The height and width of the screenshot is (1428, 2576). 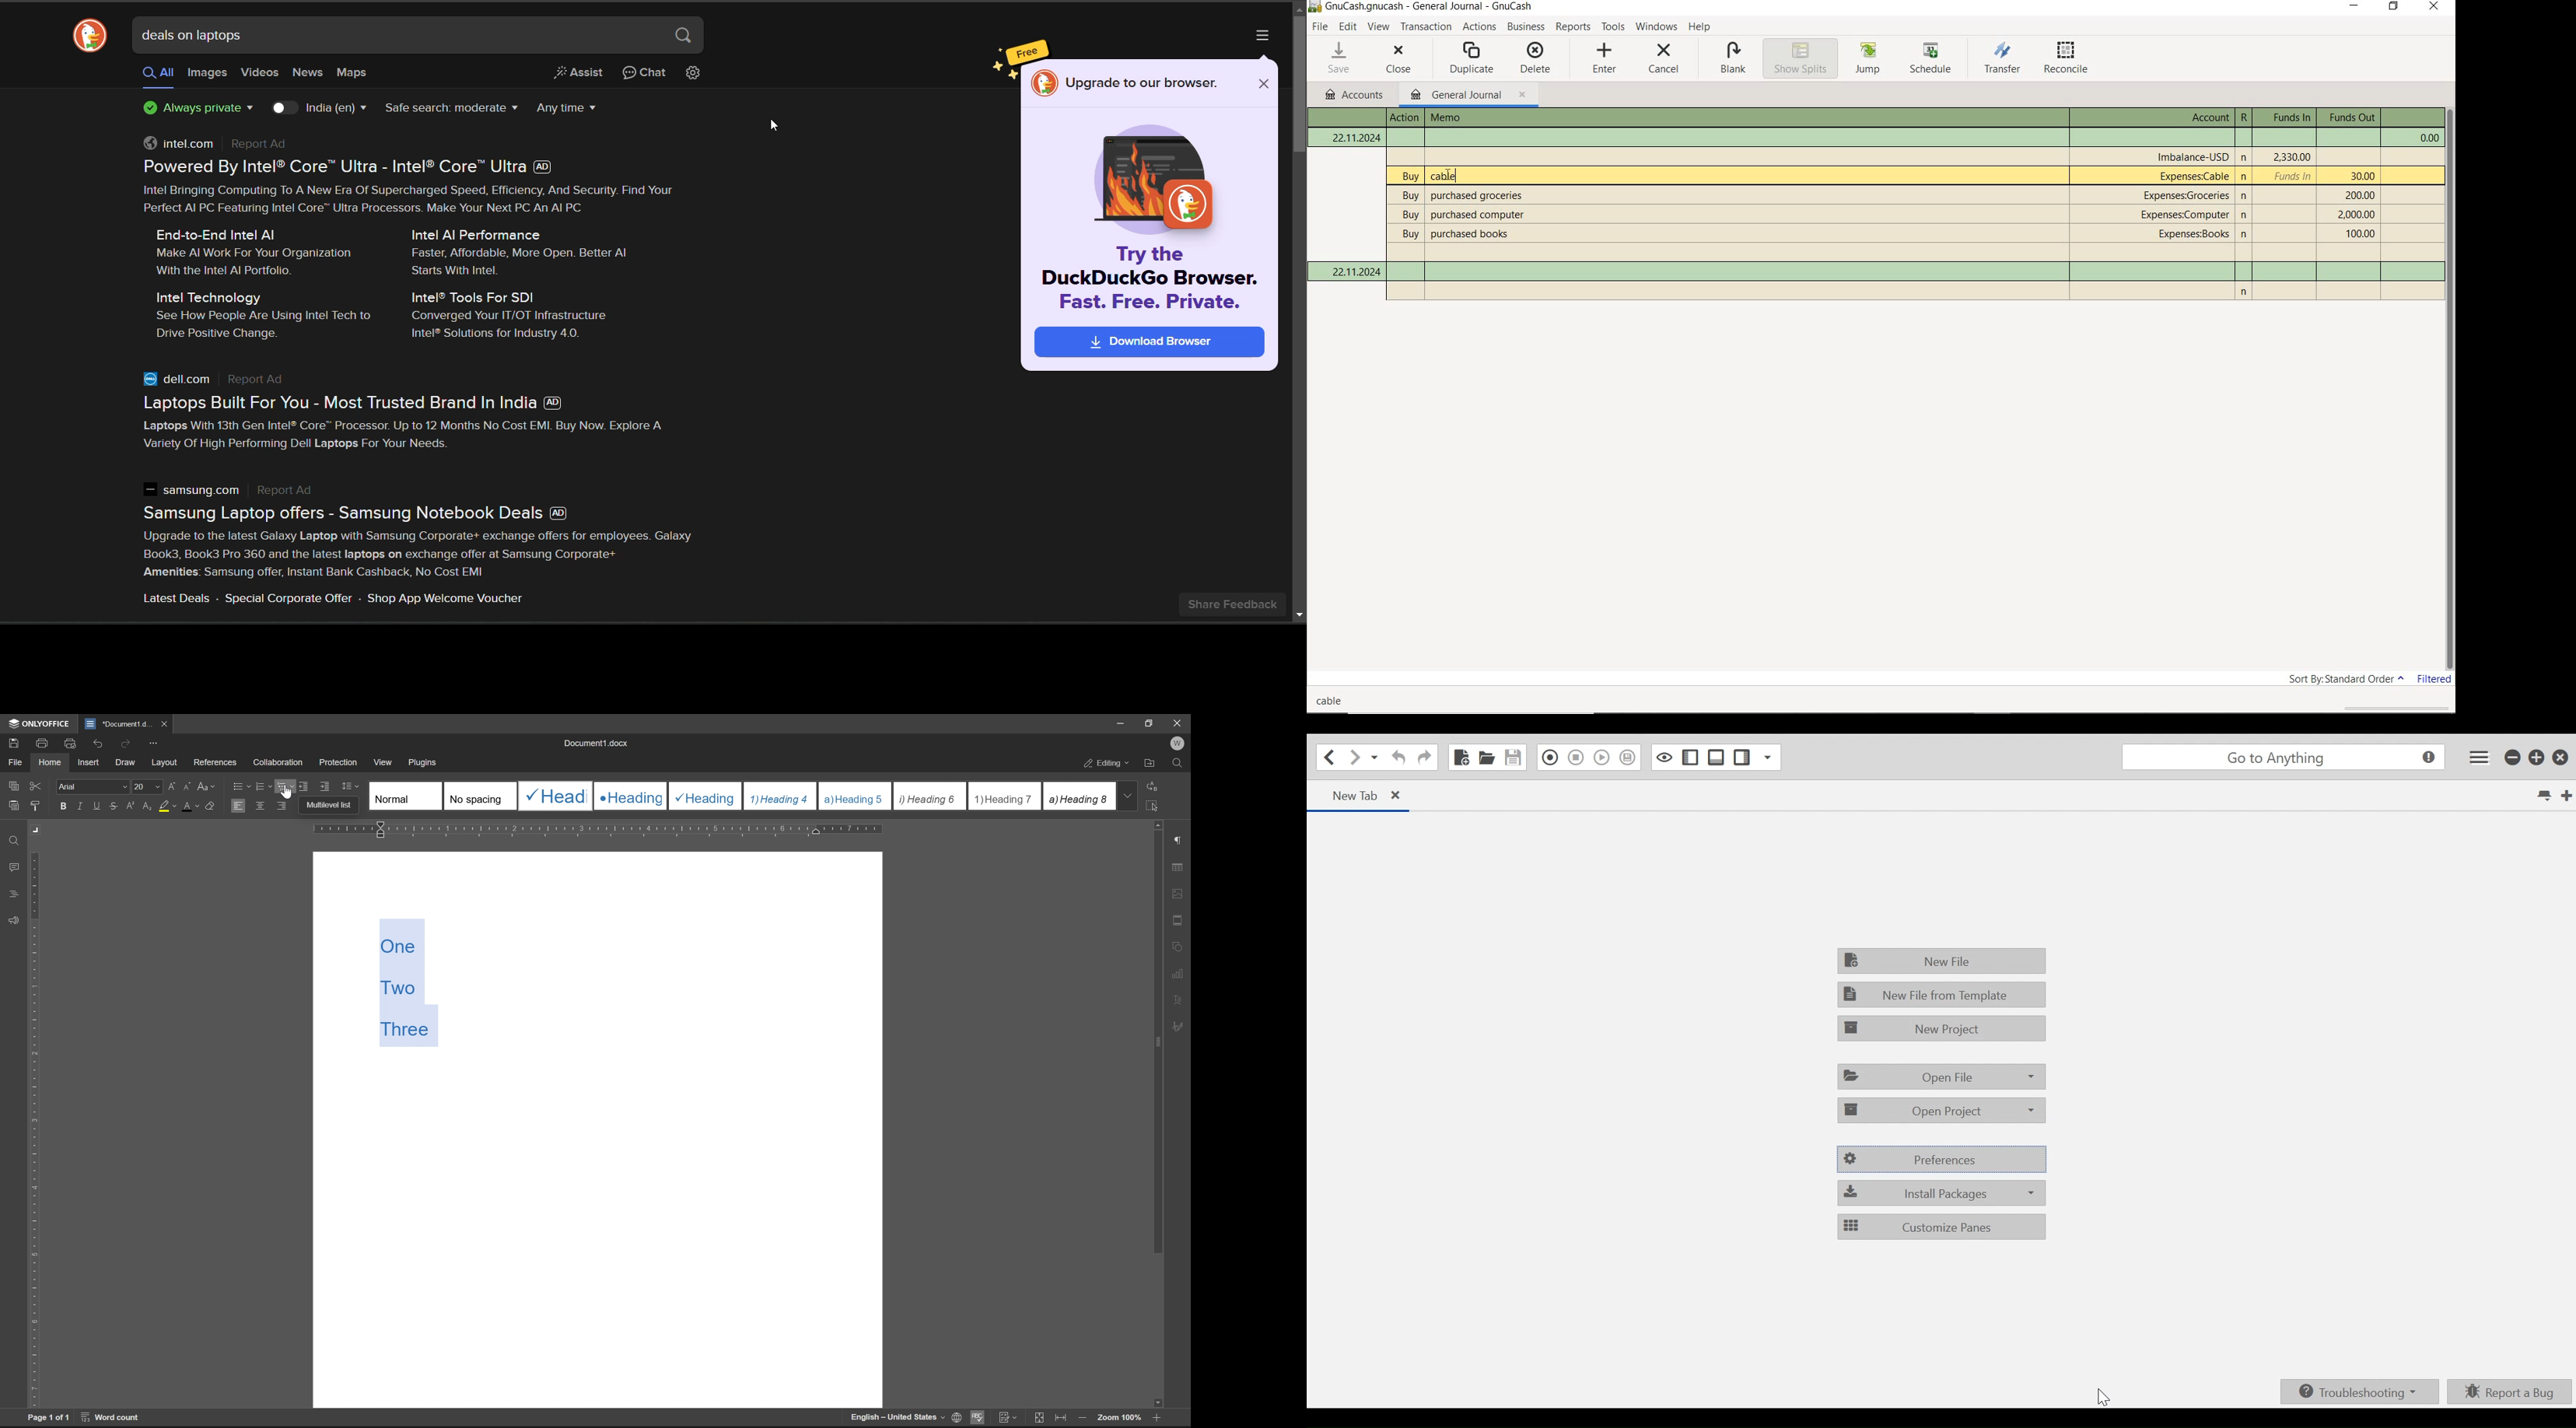 I want to click on upgrade to our browser, so click(x=1140, y=82).